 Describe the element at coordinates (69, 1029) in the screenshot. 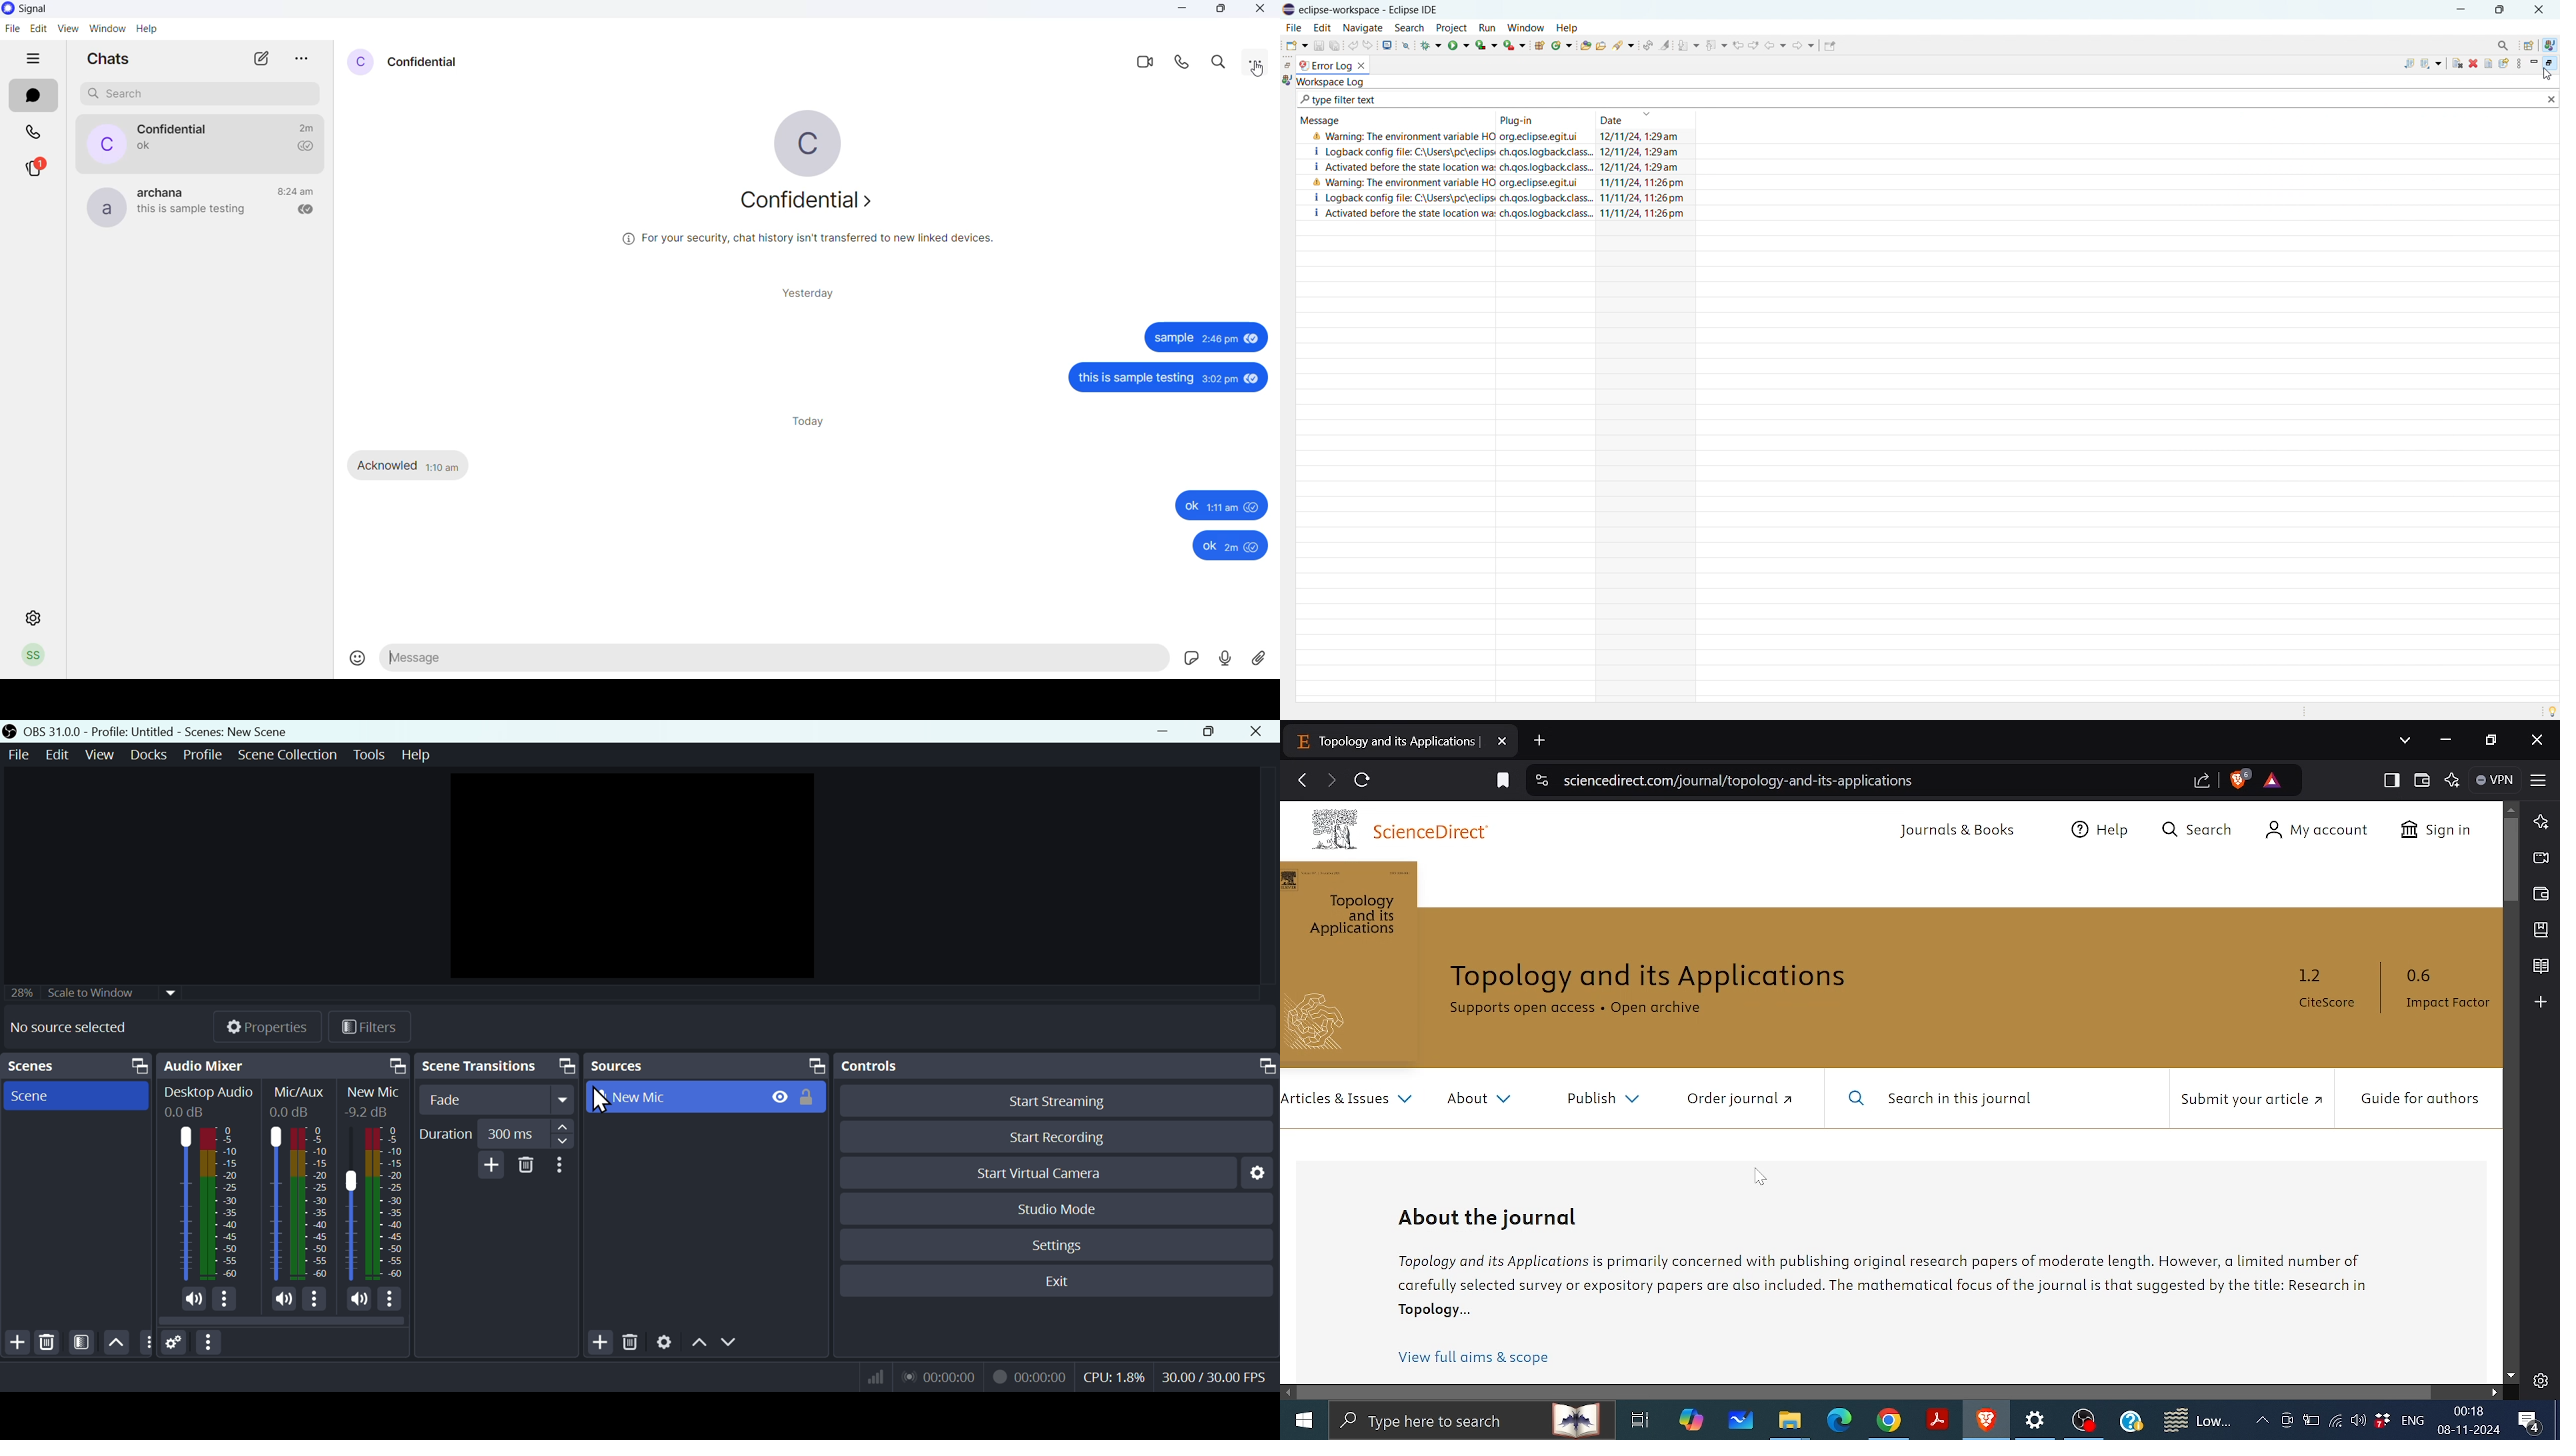

I see `New mic` at that location.